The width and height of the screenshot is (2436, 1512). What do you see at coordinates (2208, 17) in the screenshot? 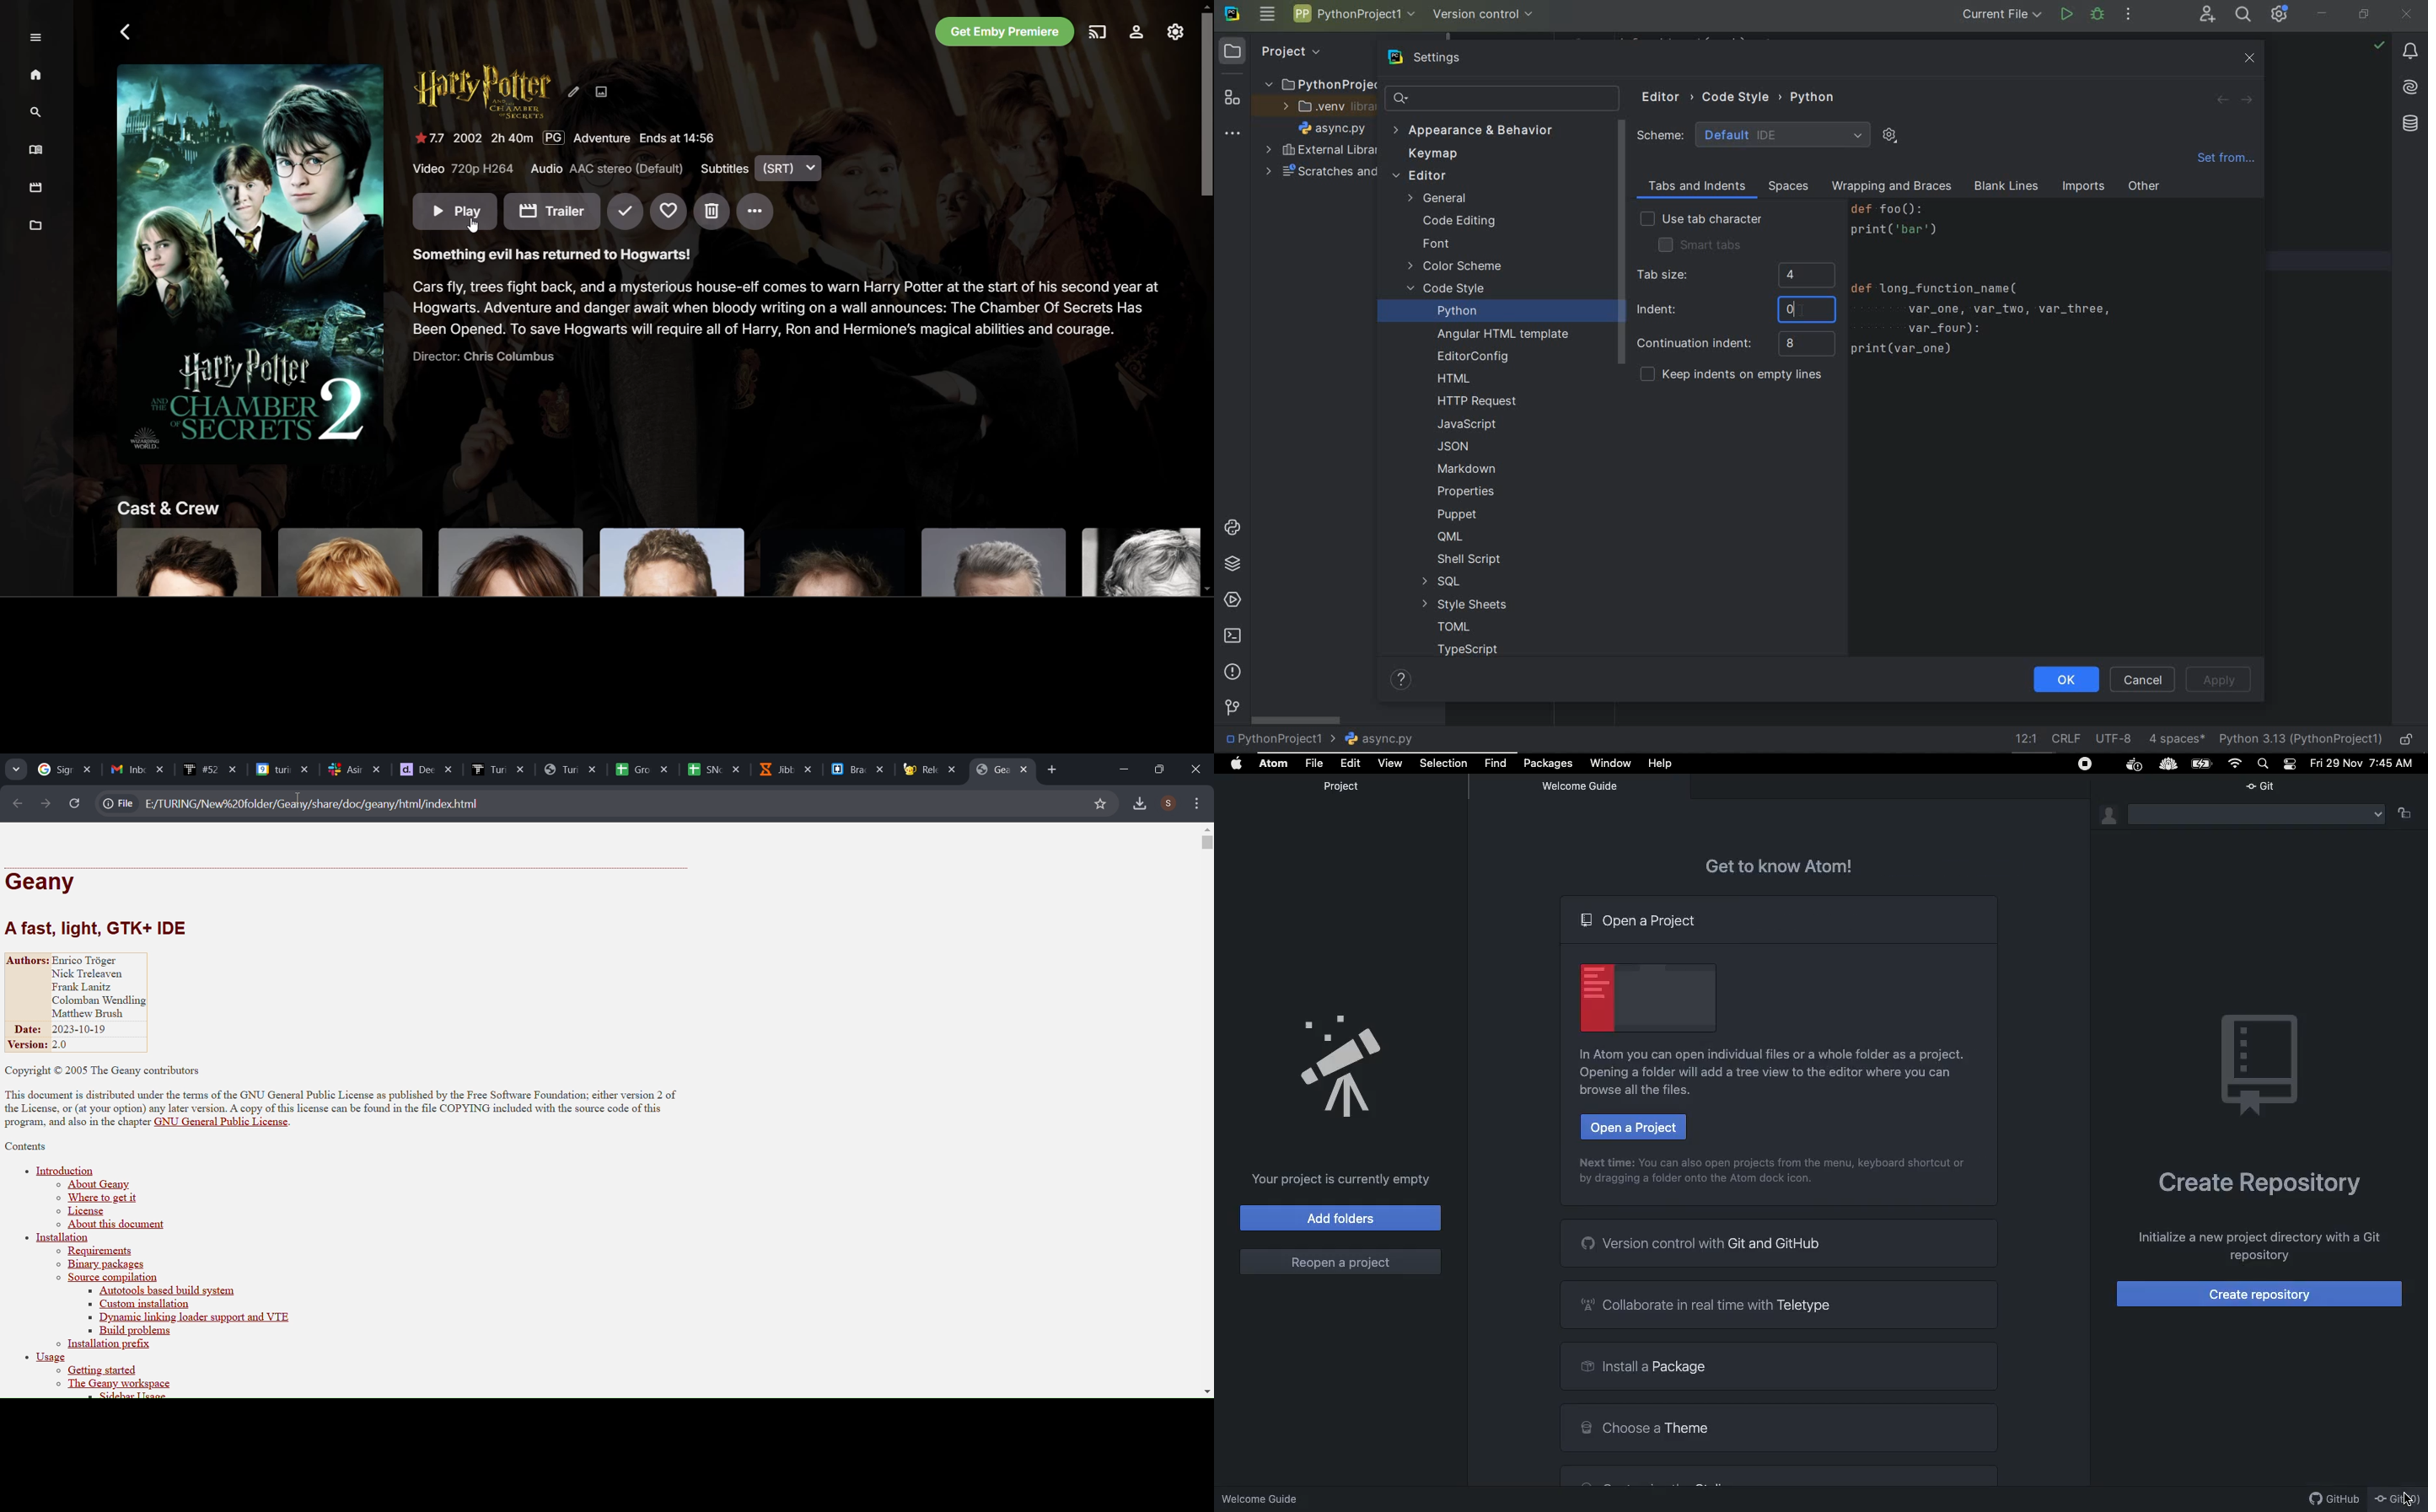
I see `code with me` at bounding box center [2208, 17].